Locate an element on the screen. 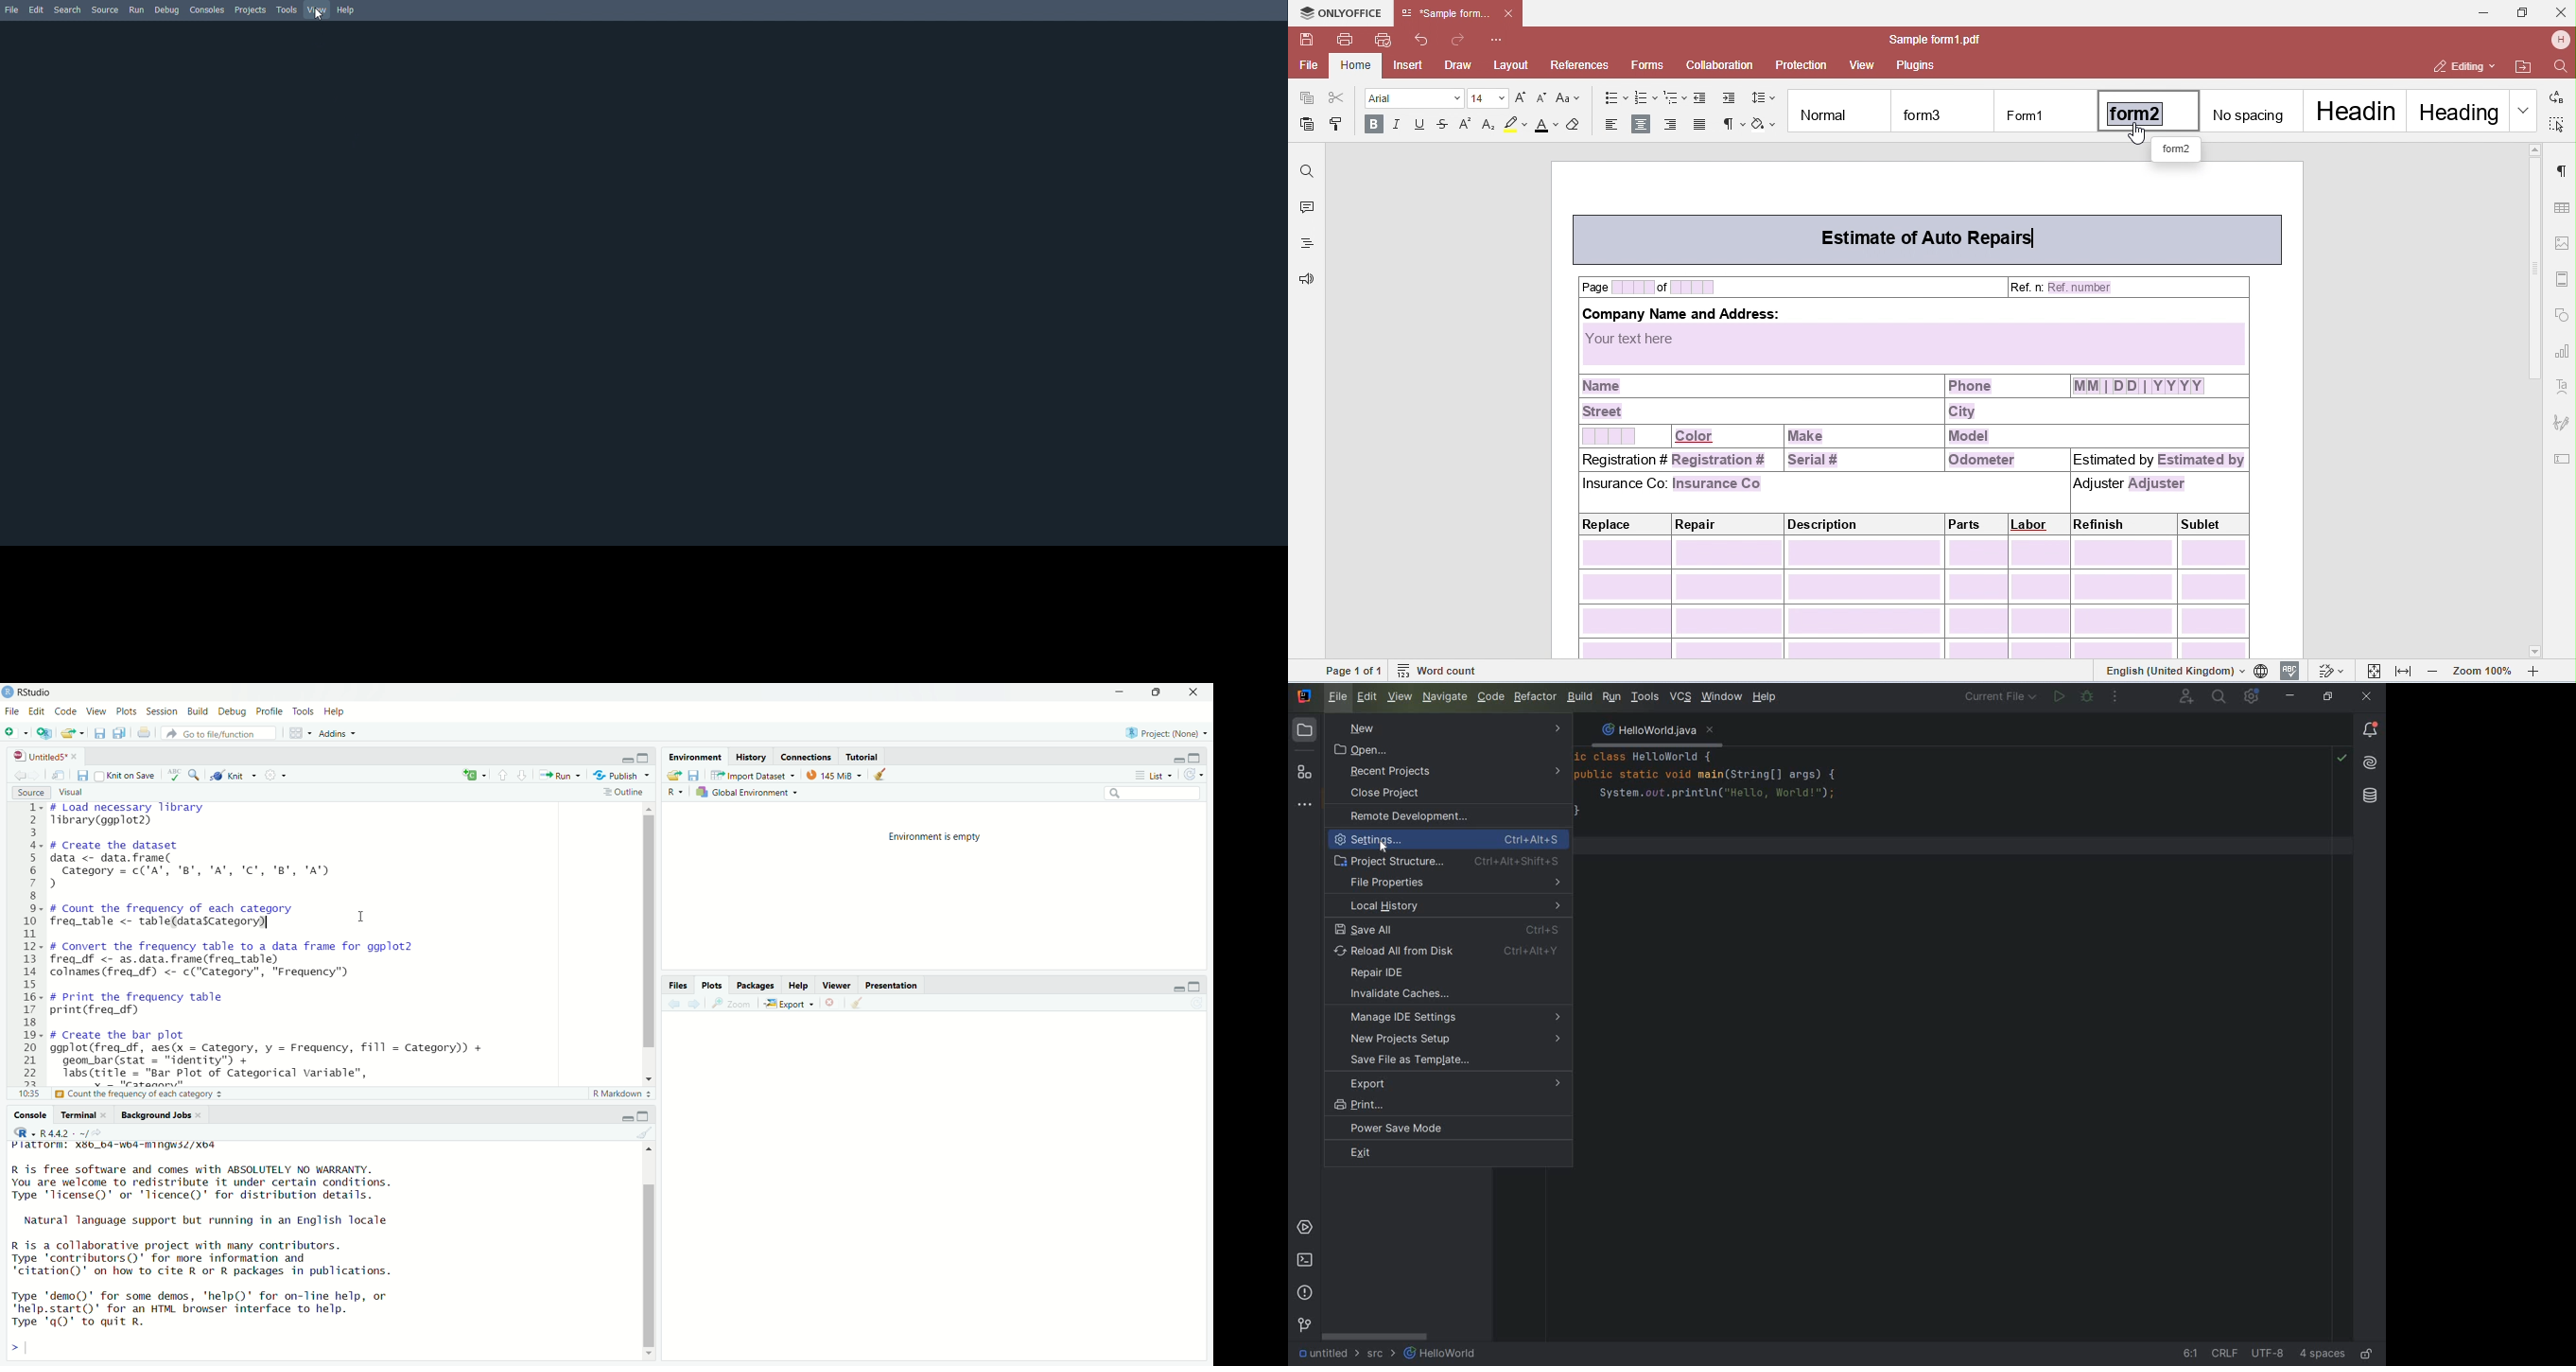 Image resolution: width=2576 pixels, height=1372 pixels. RStudio is located at coordinates (39, 692).